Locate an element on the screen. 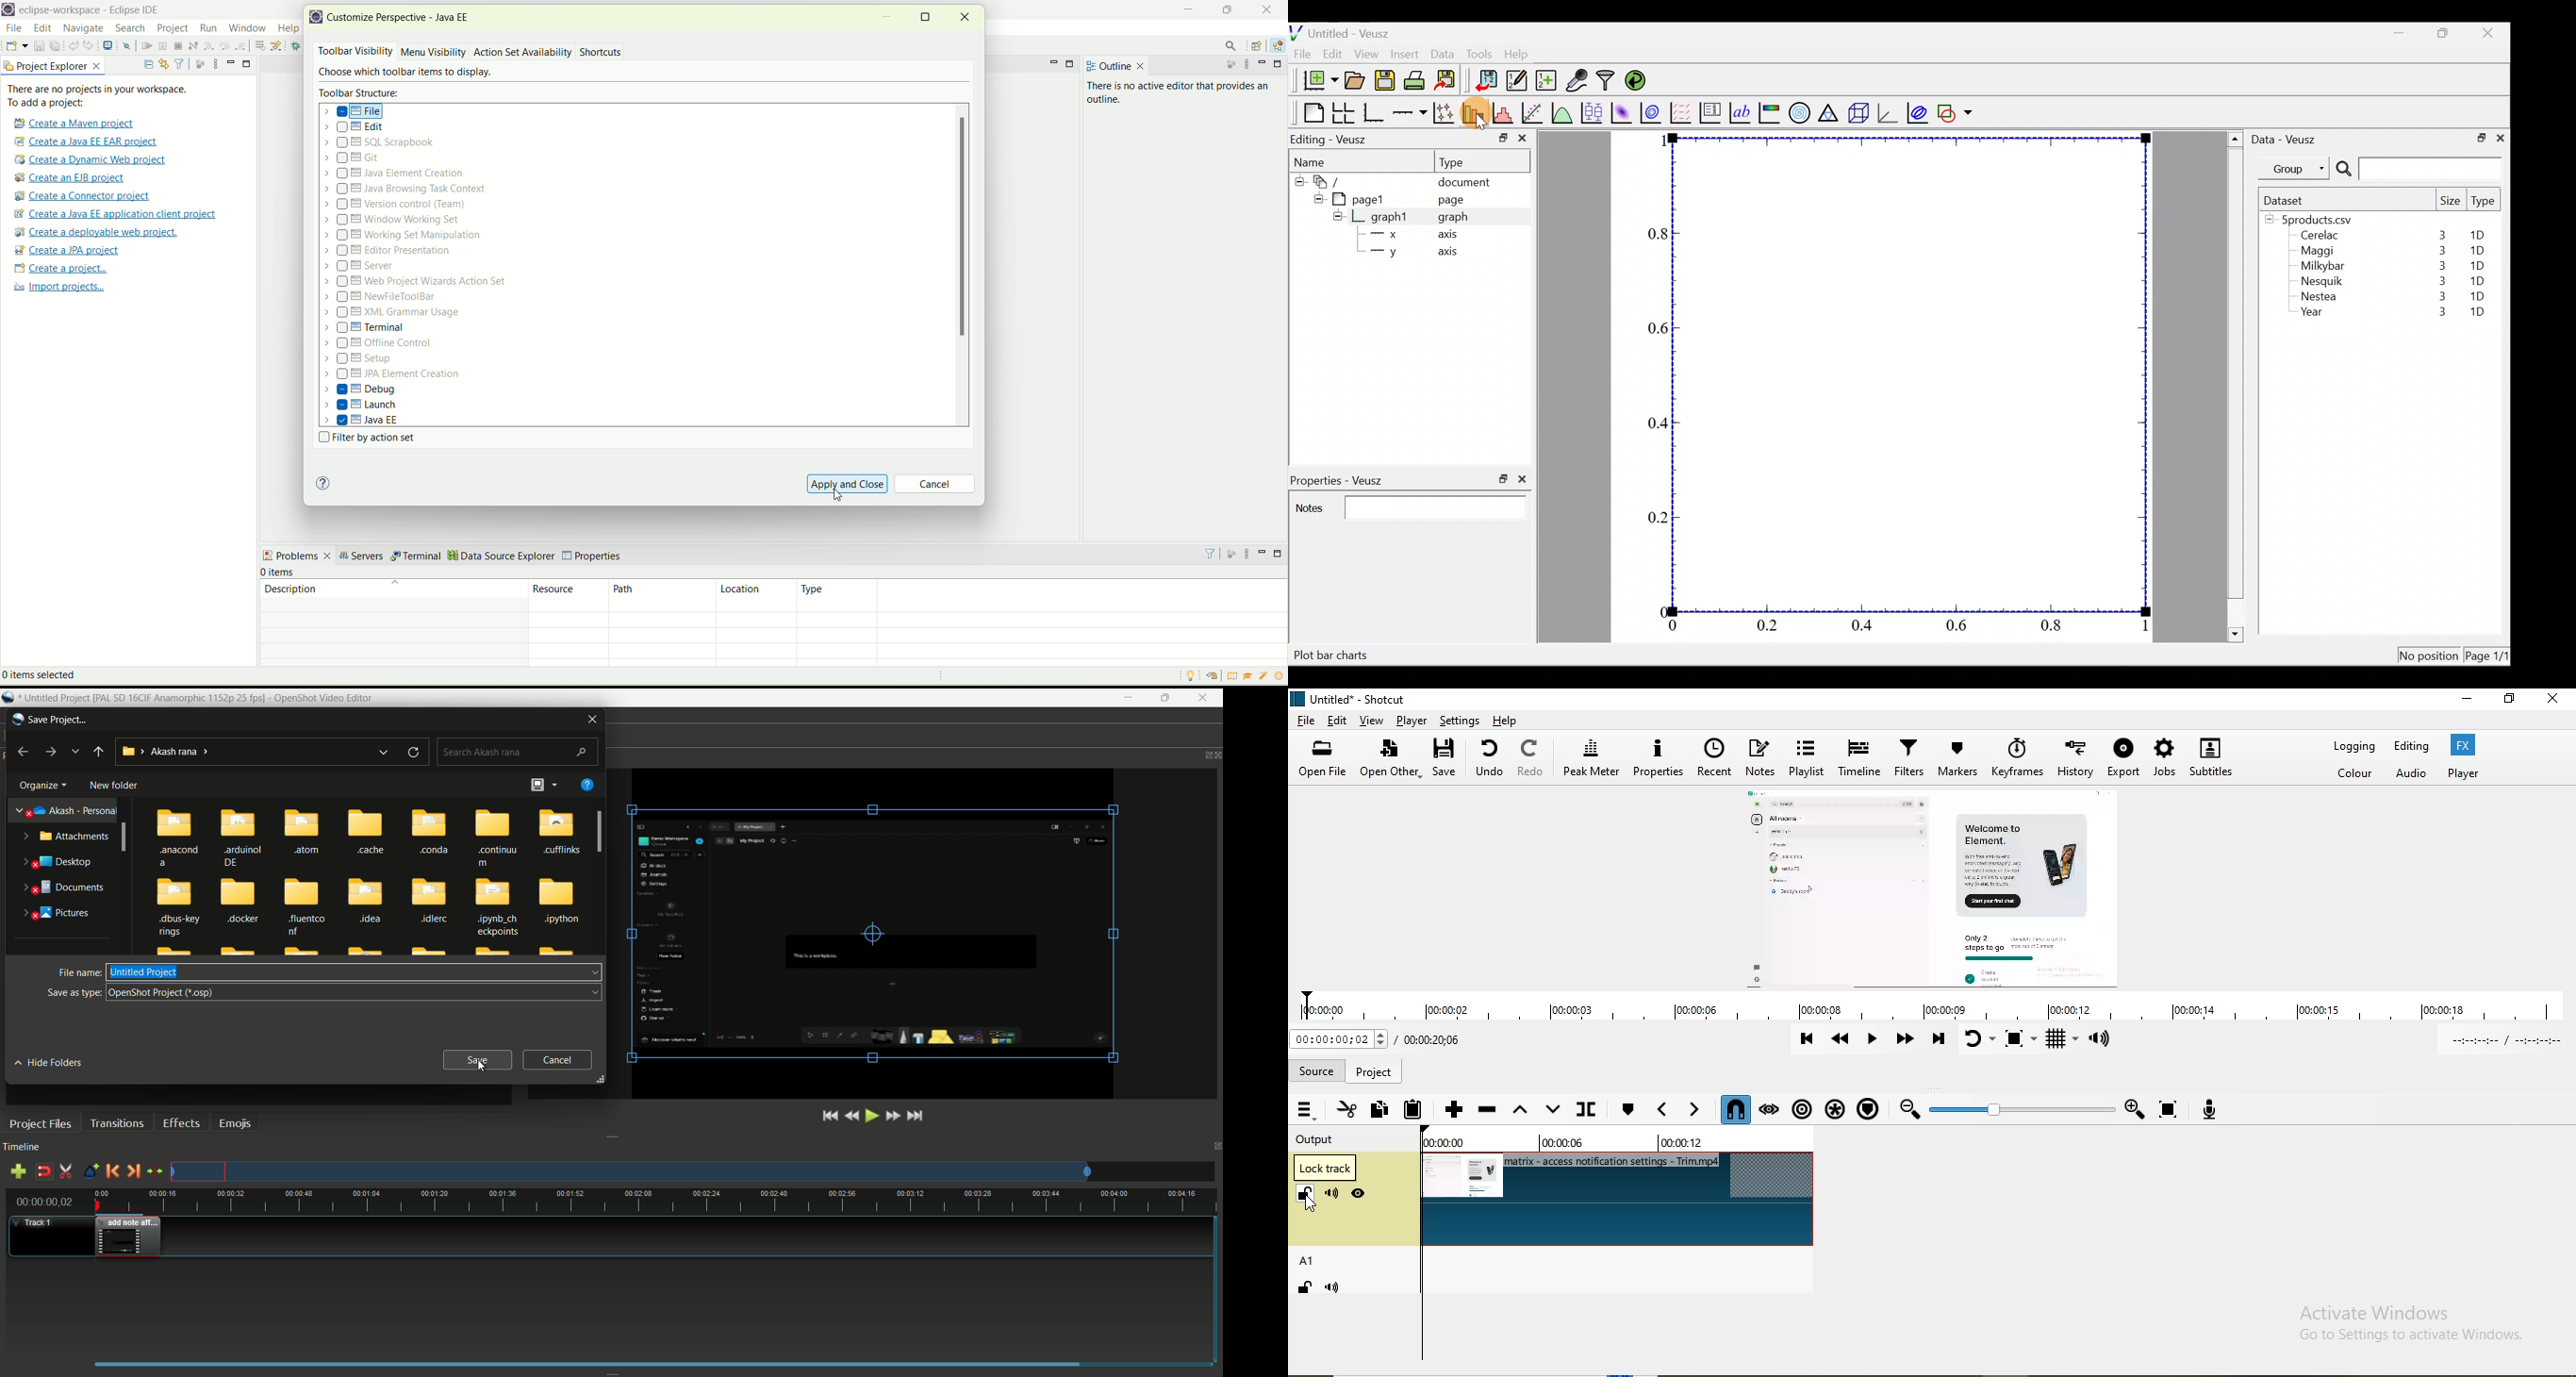 The image size is (2576, 1400). timeline is located at coordinates (1940, 1010).